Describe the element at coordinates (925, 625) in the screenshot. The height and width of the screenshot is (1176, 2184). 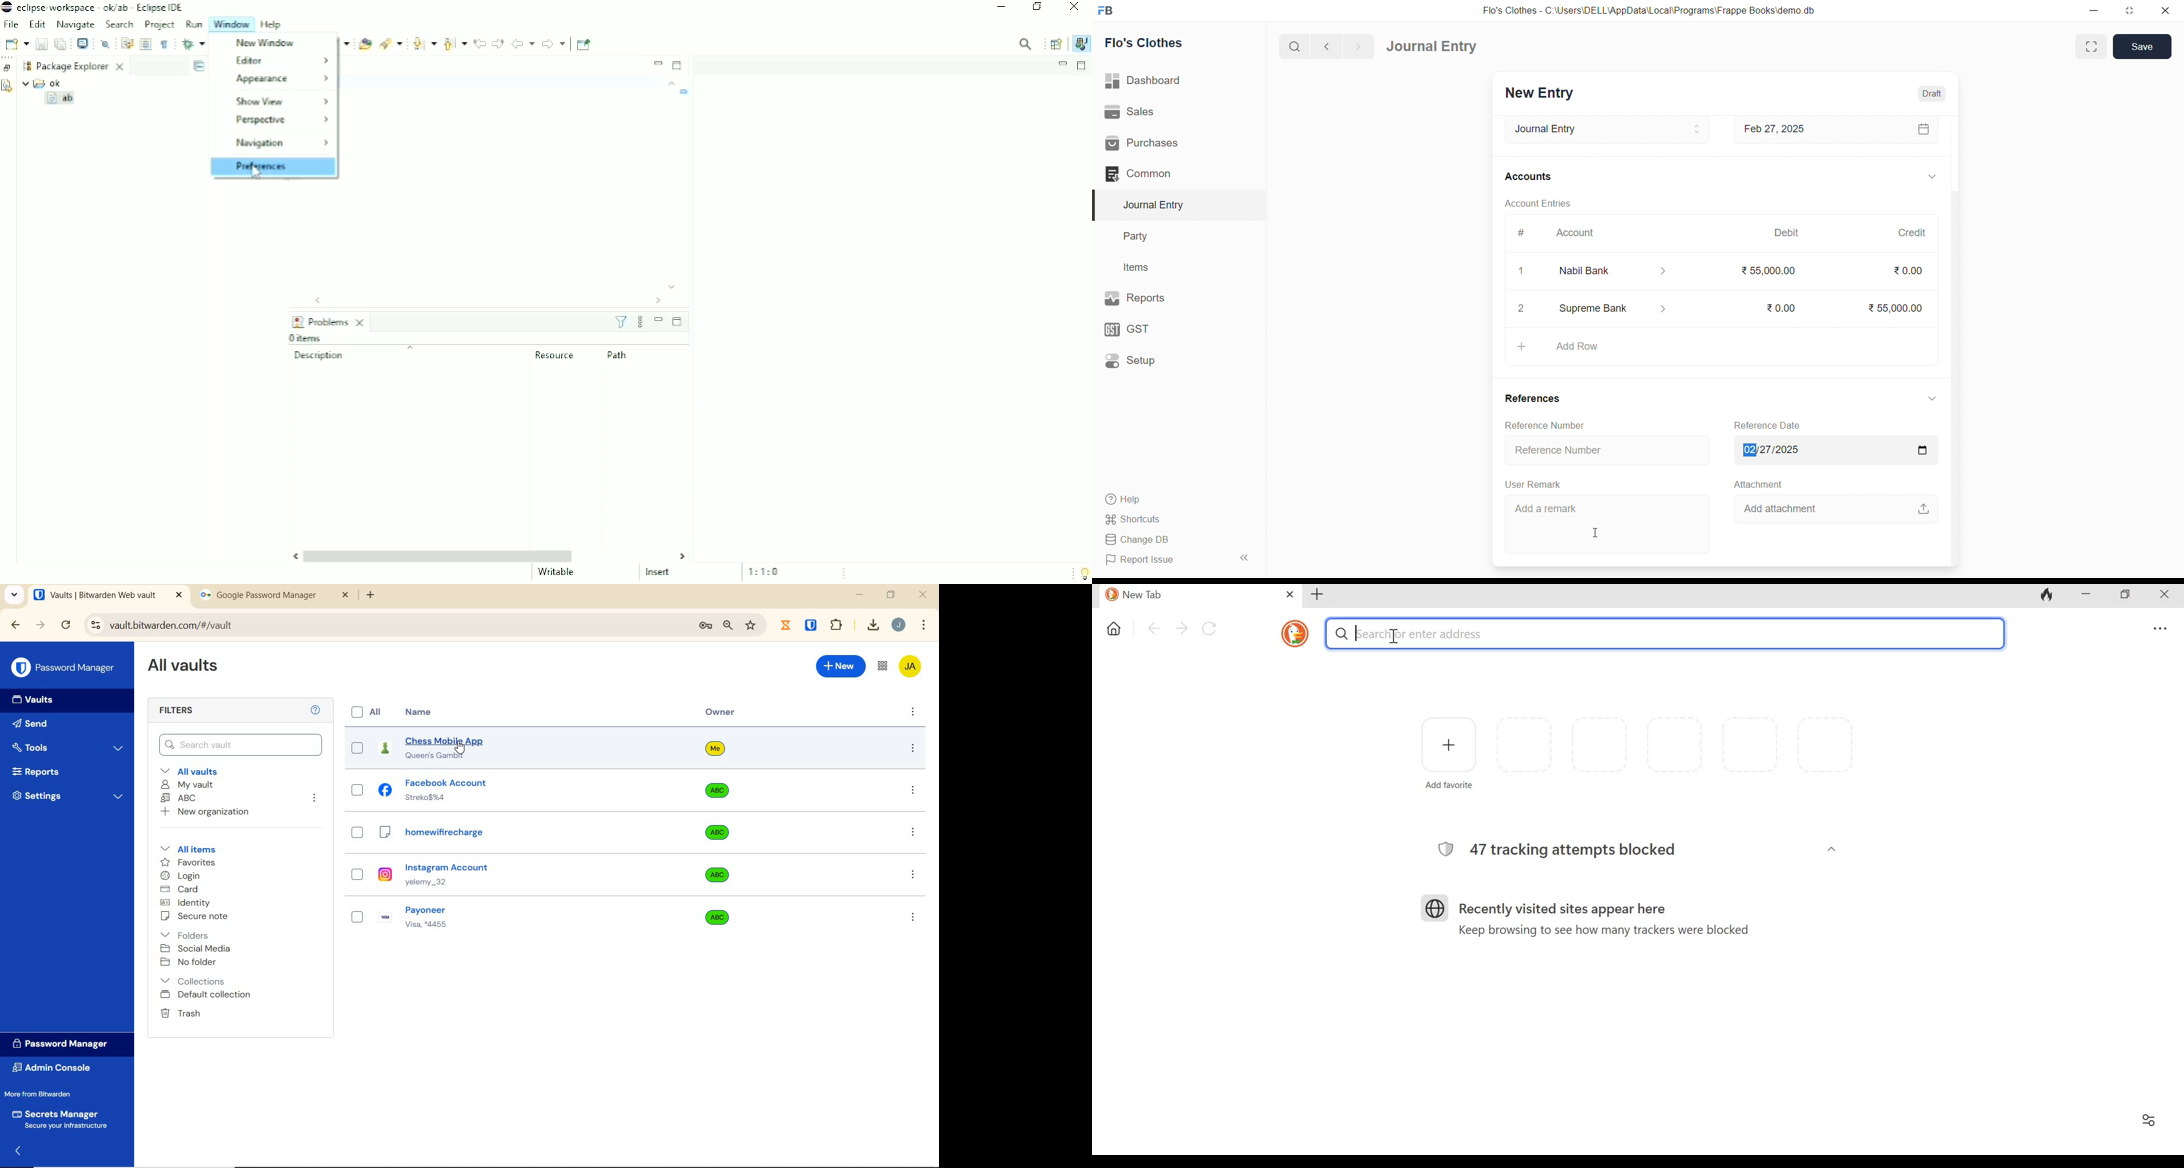
I see `customize Google chrome` at that location.